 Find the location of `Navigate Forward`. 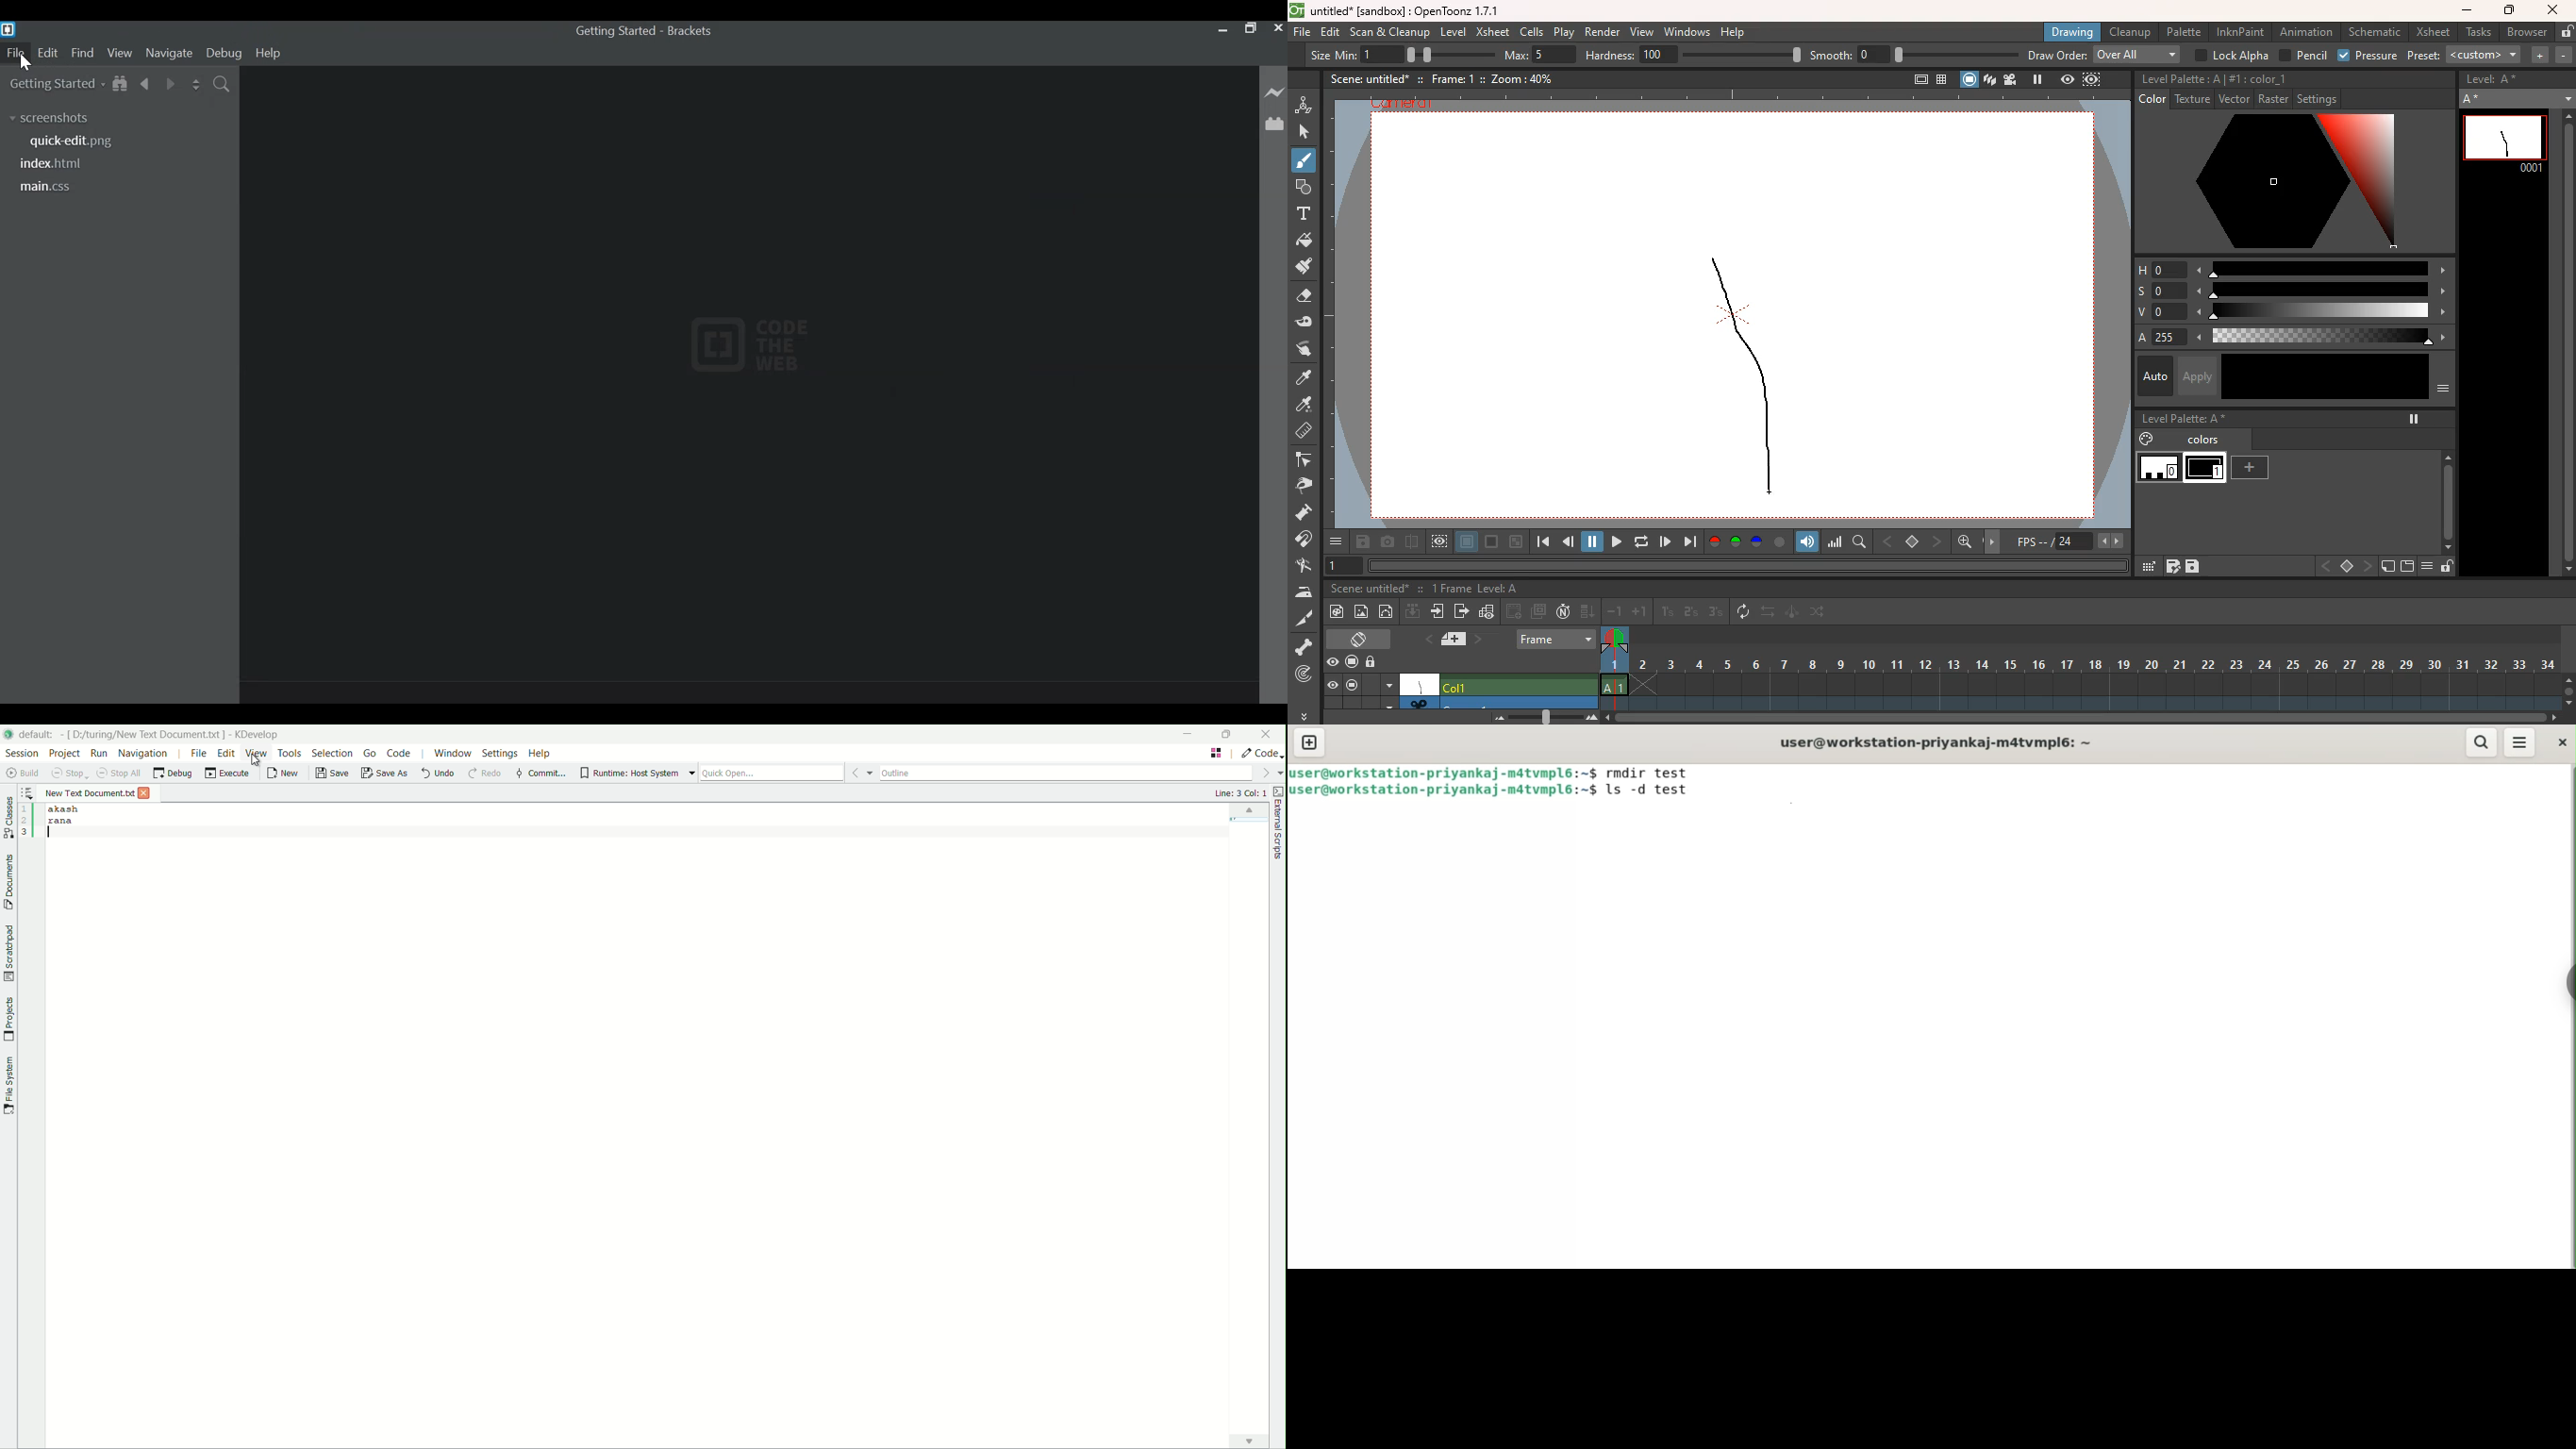

Navigate Forward is located at coordinates (170, 83).